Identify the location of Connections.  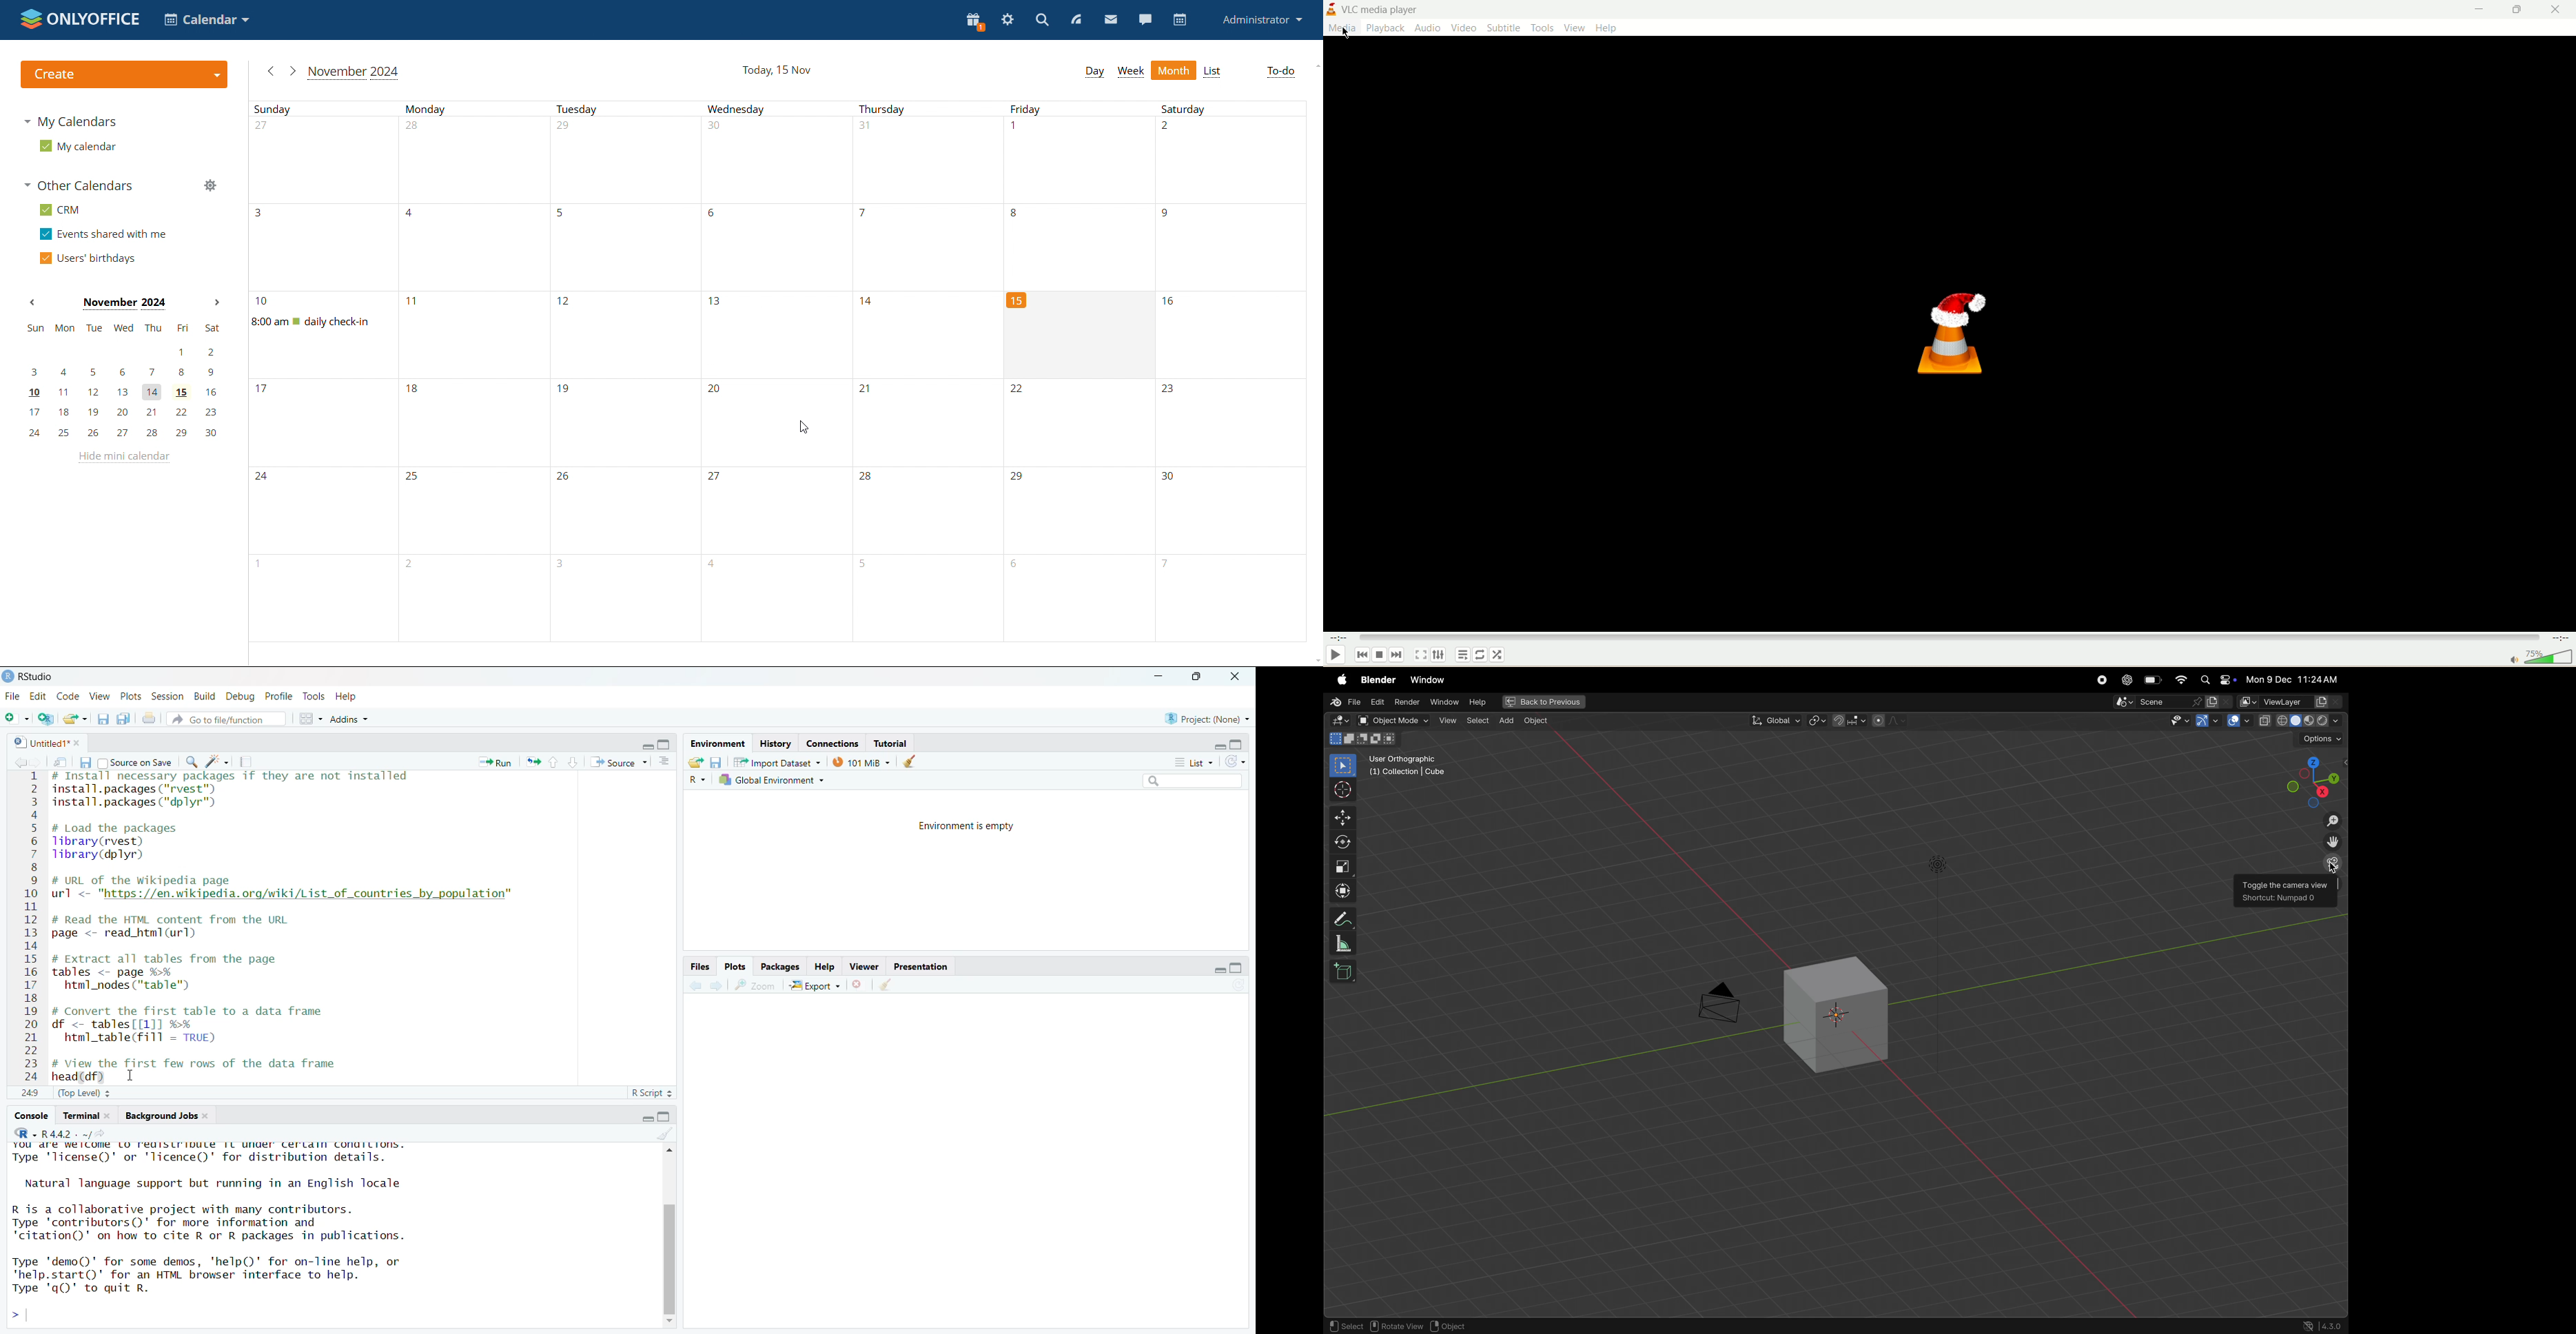
(833, 744).